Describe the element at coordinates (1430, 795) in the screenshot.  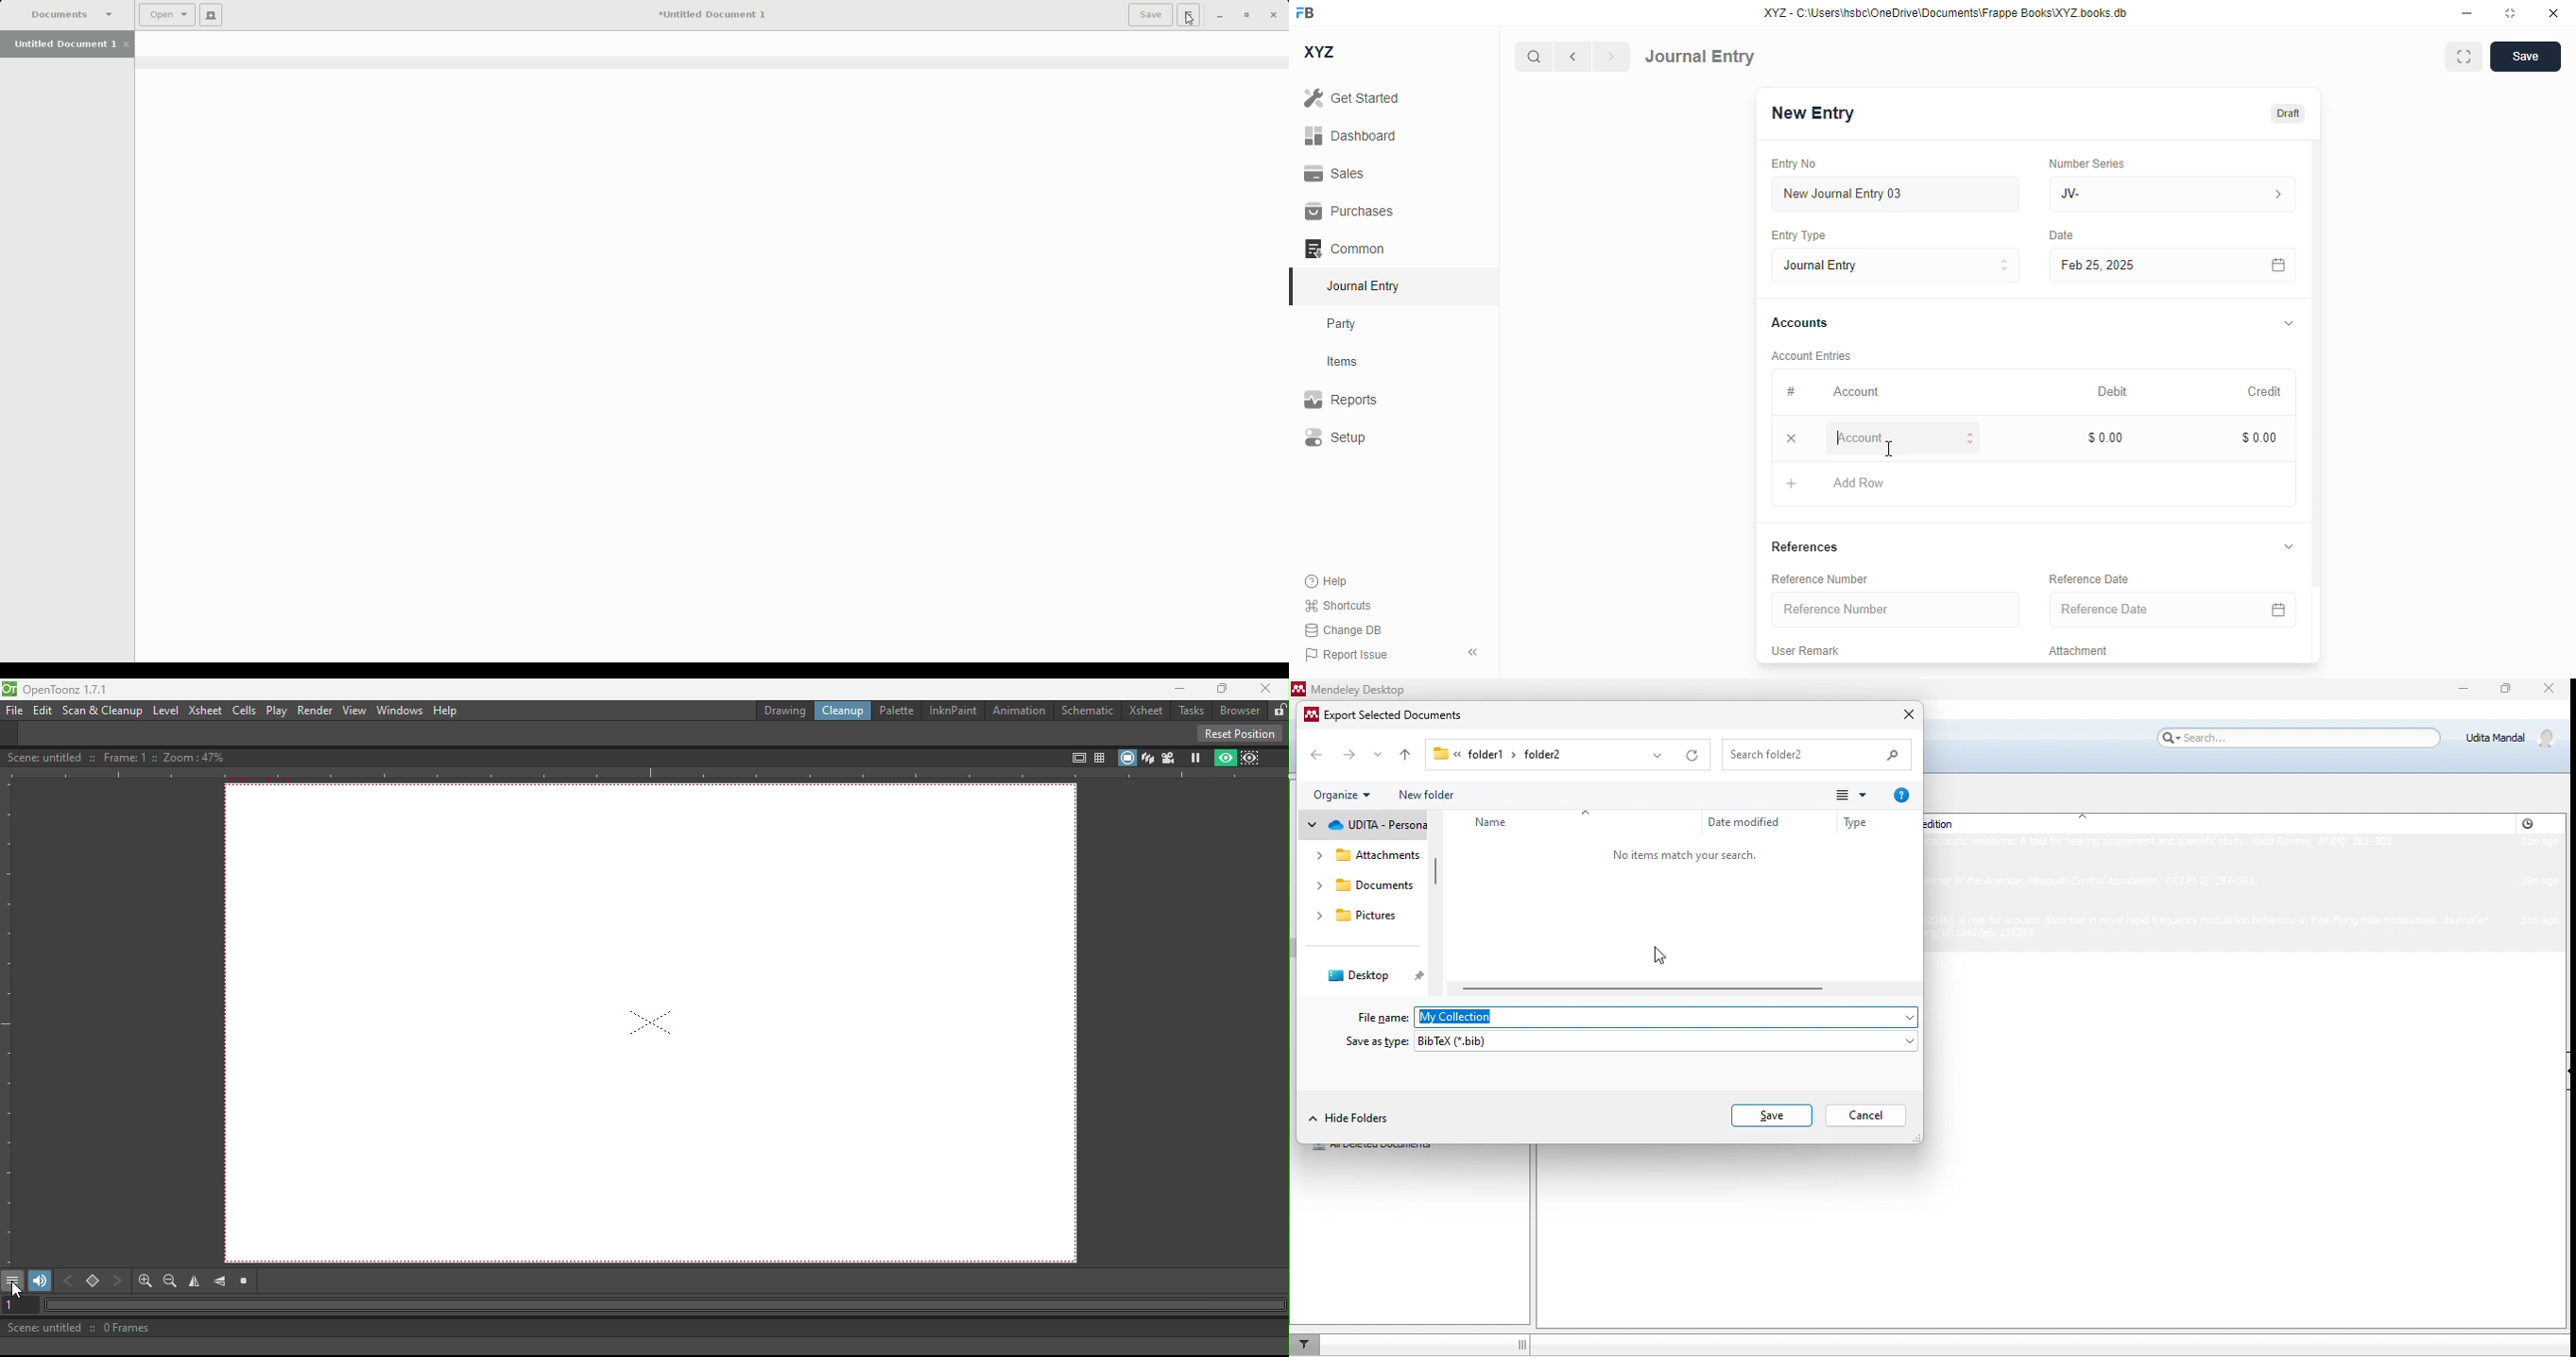
I see `new folder` at that location.